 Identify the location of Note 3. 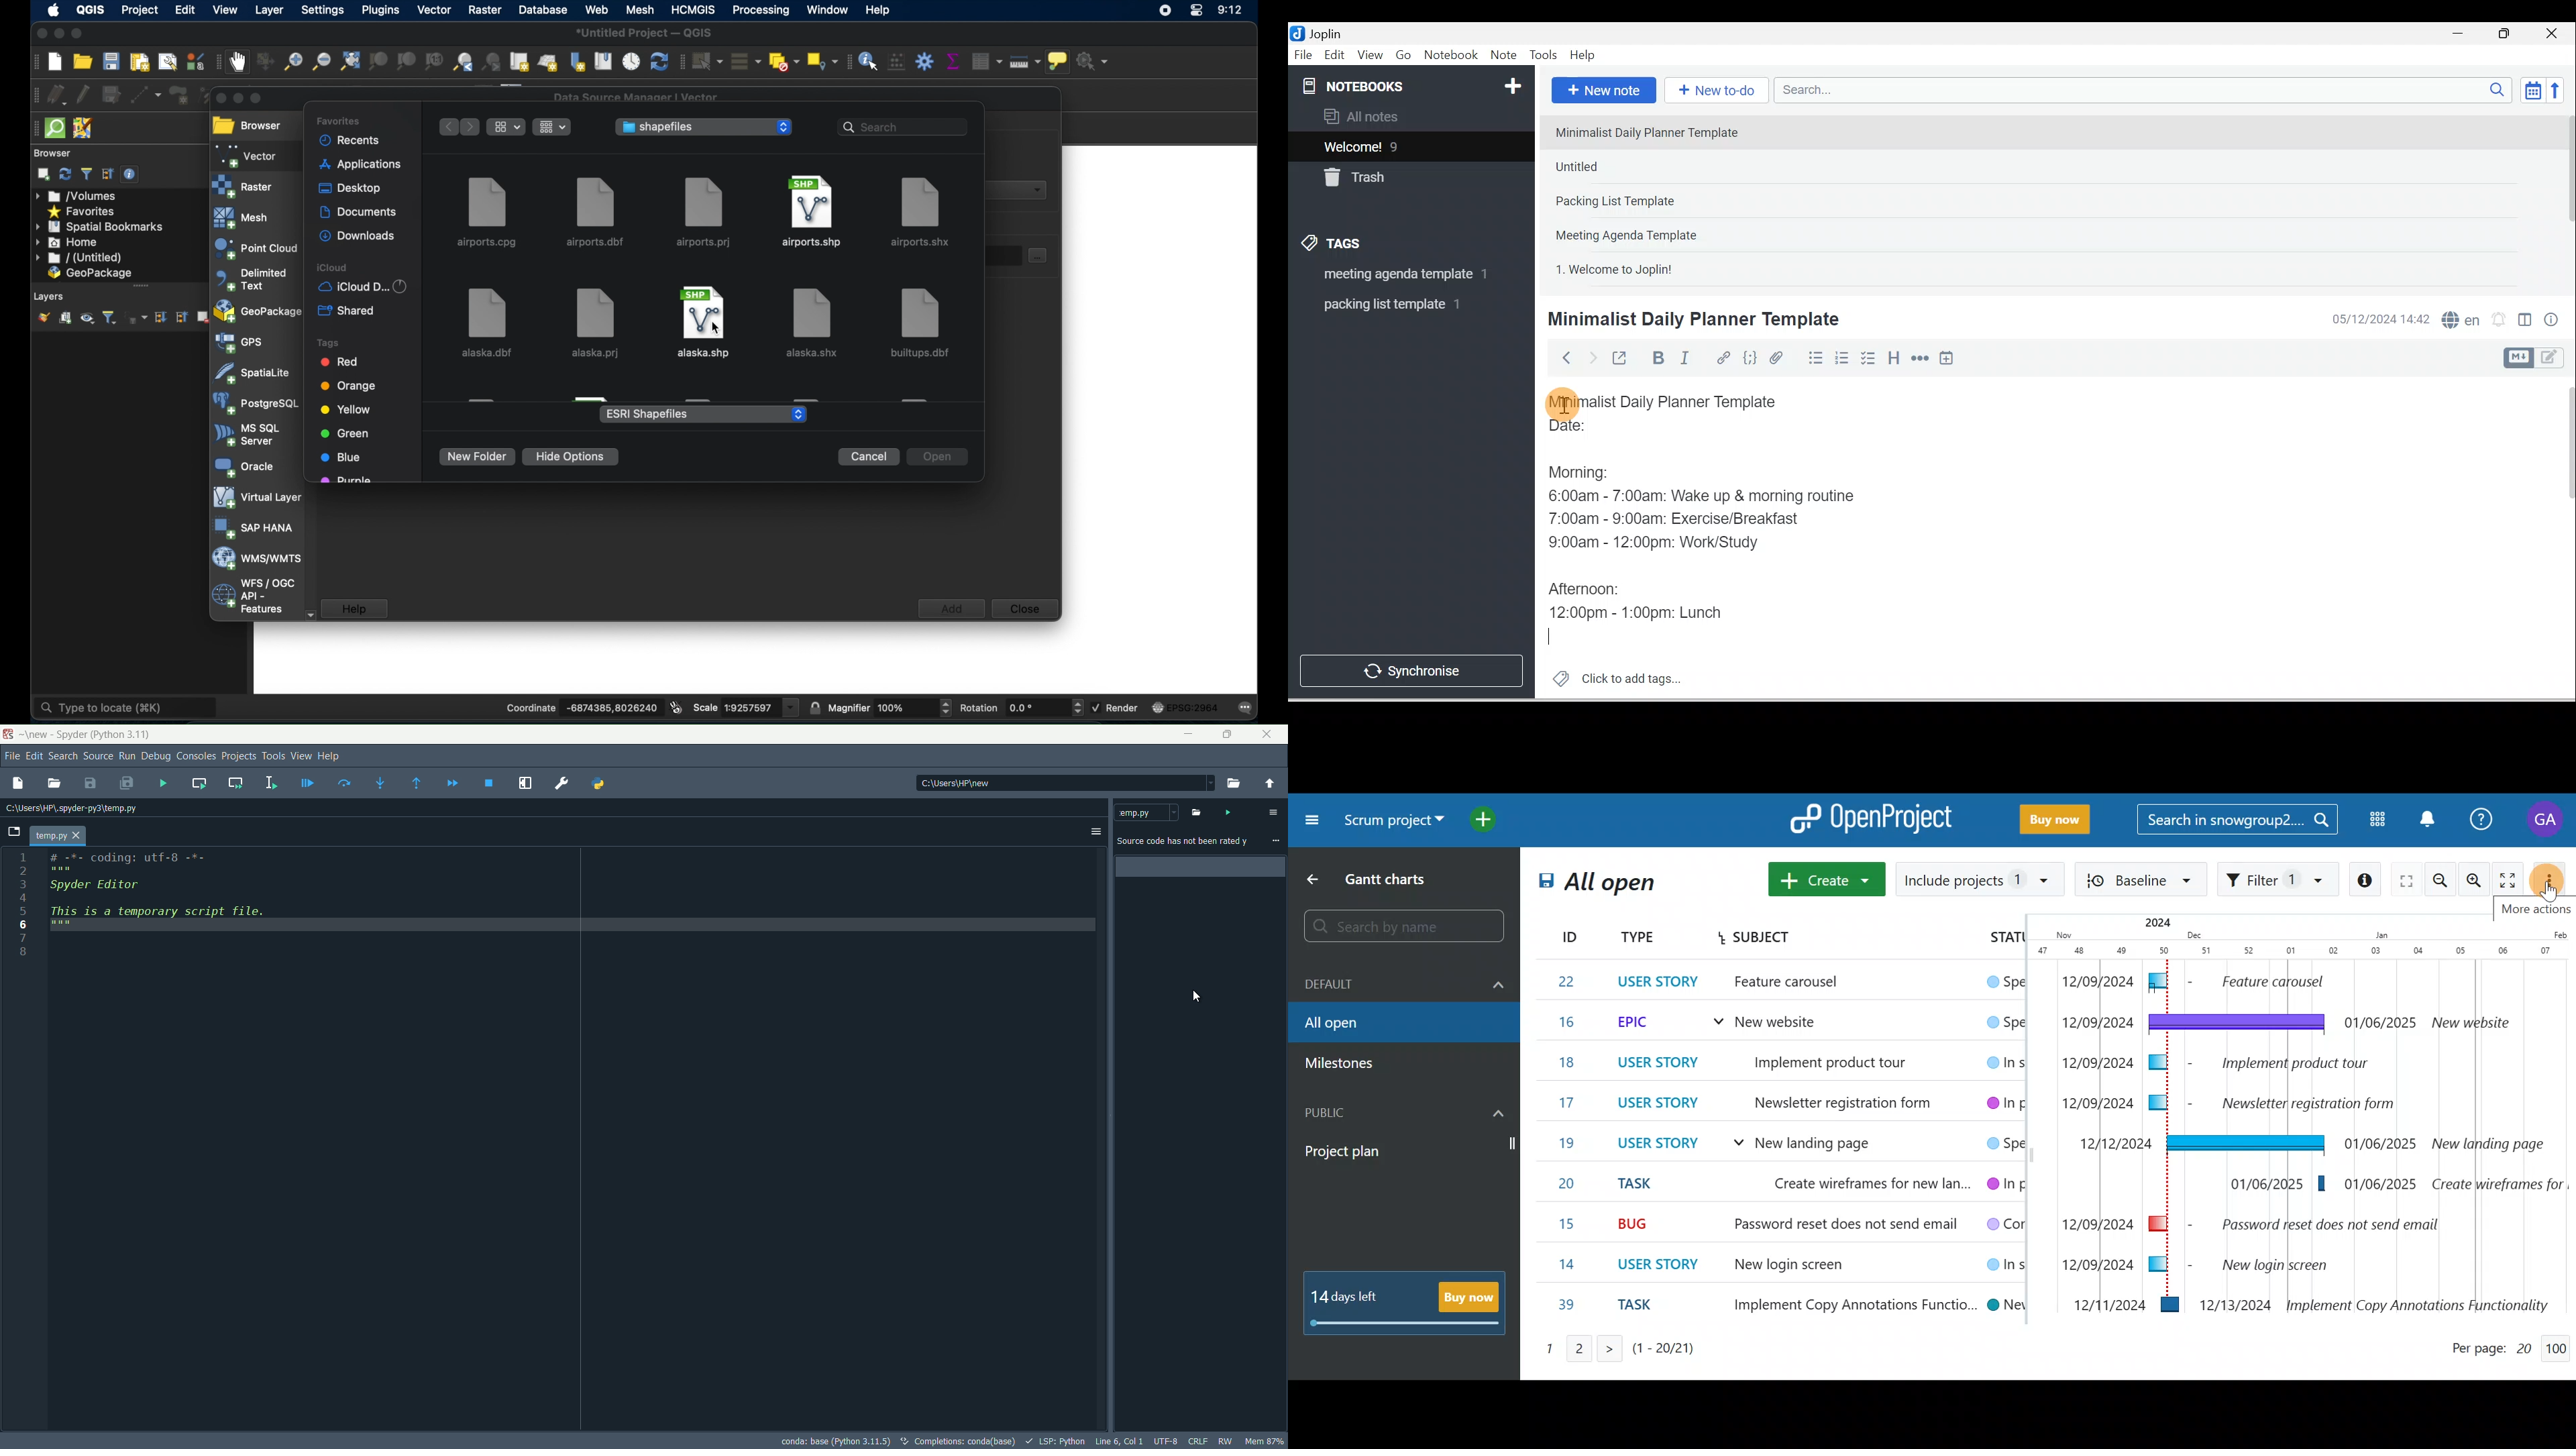
(1658, 202).